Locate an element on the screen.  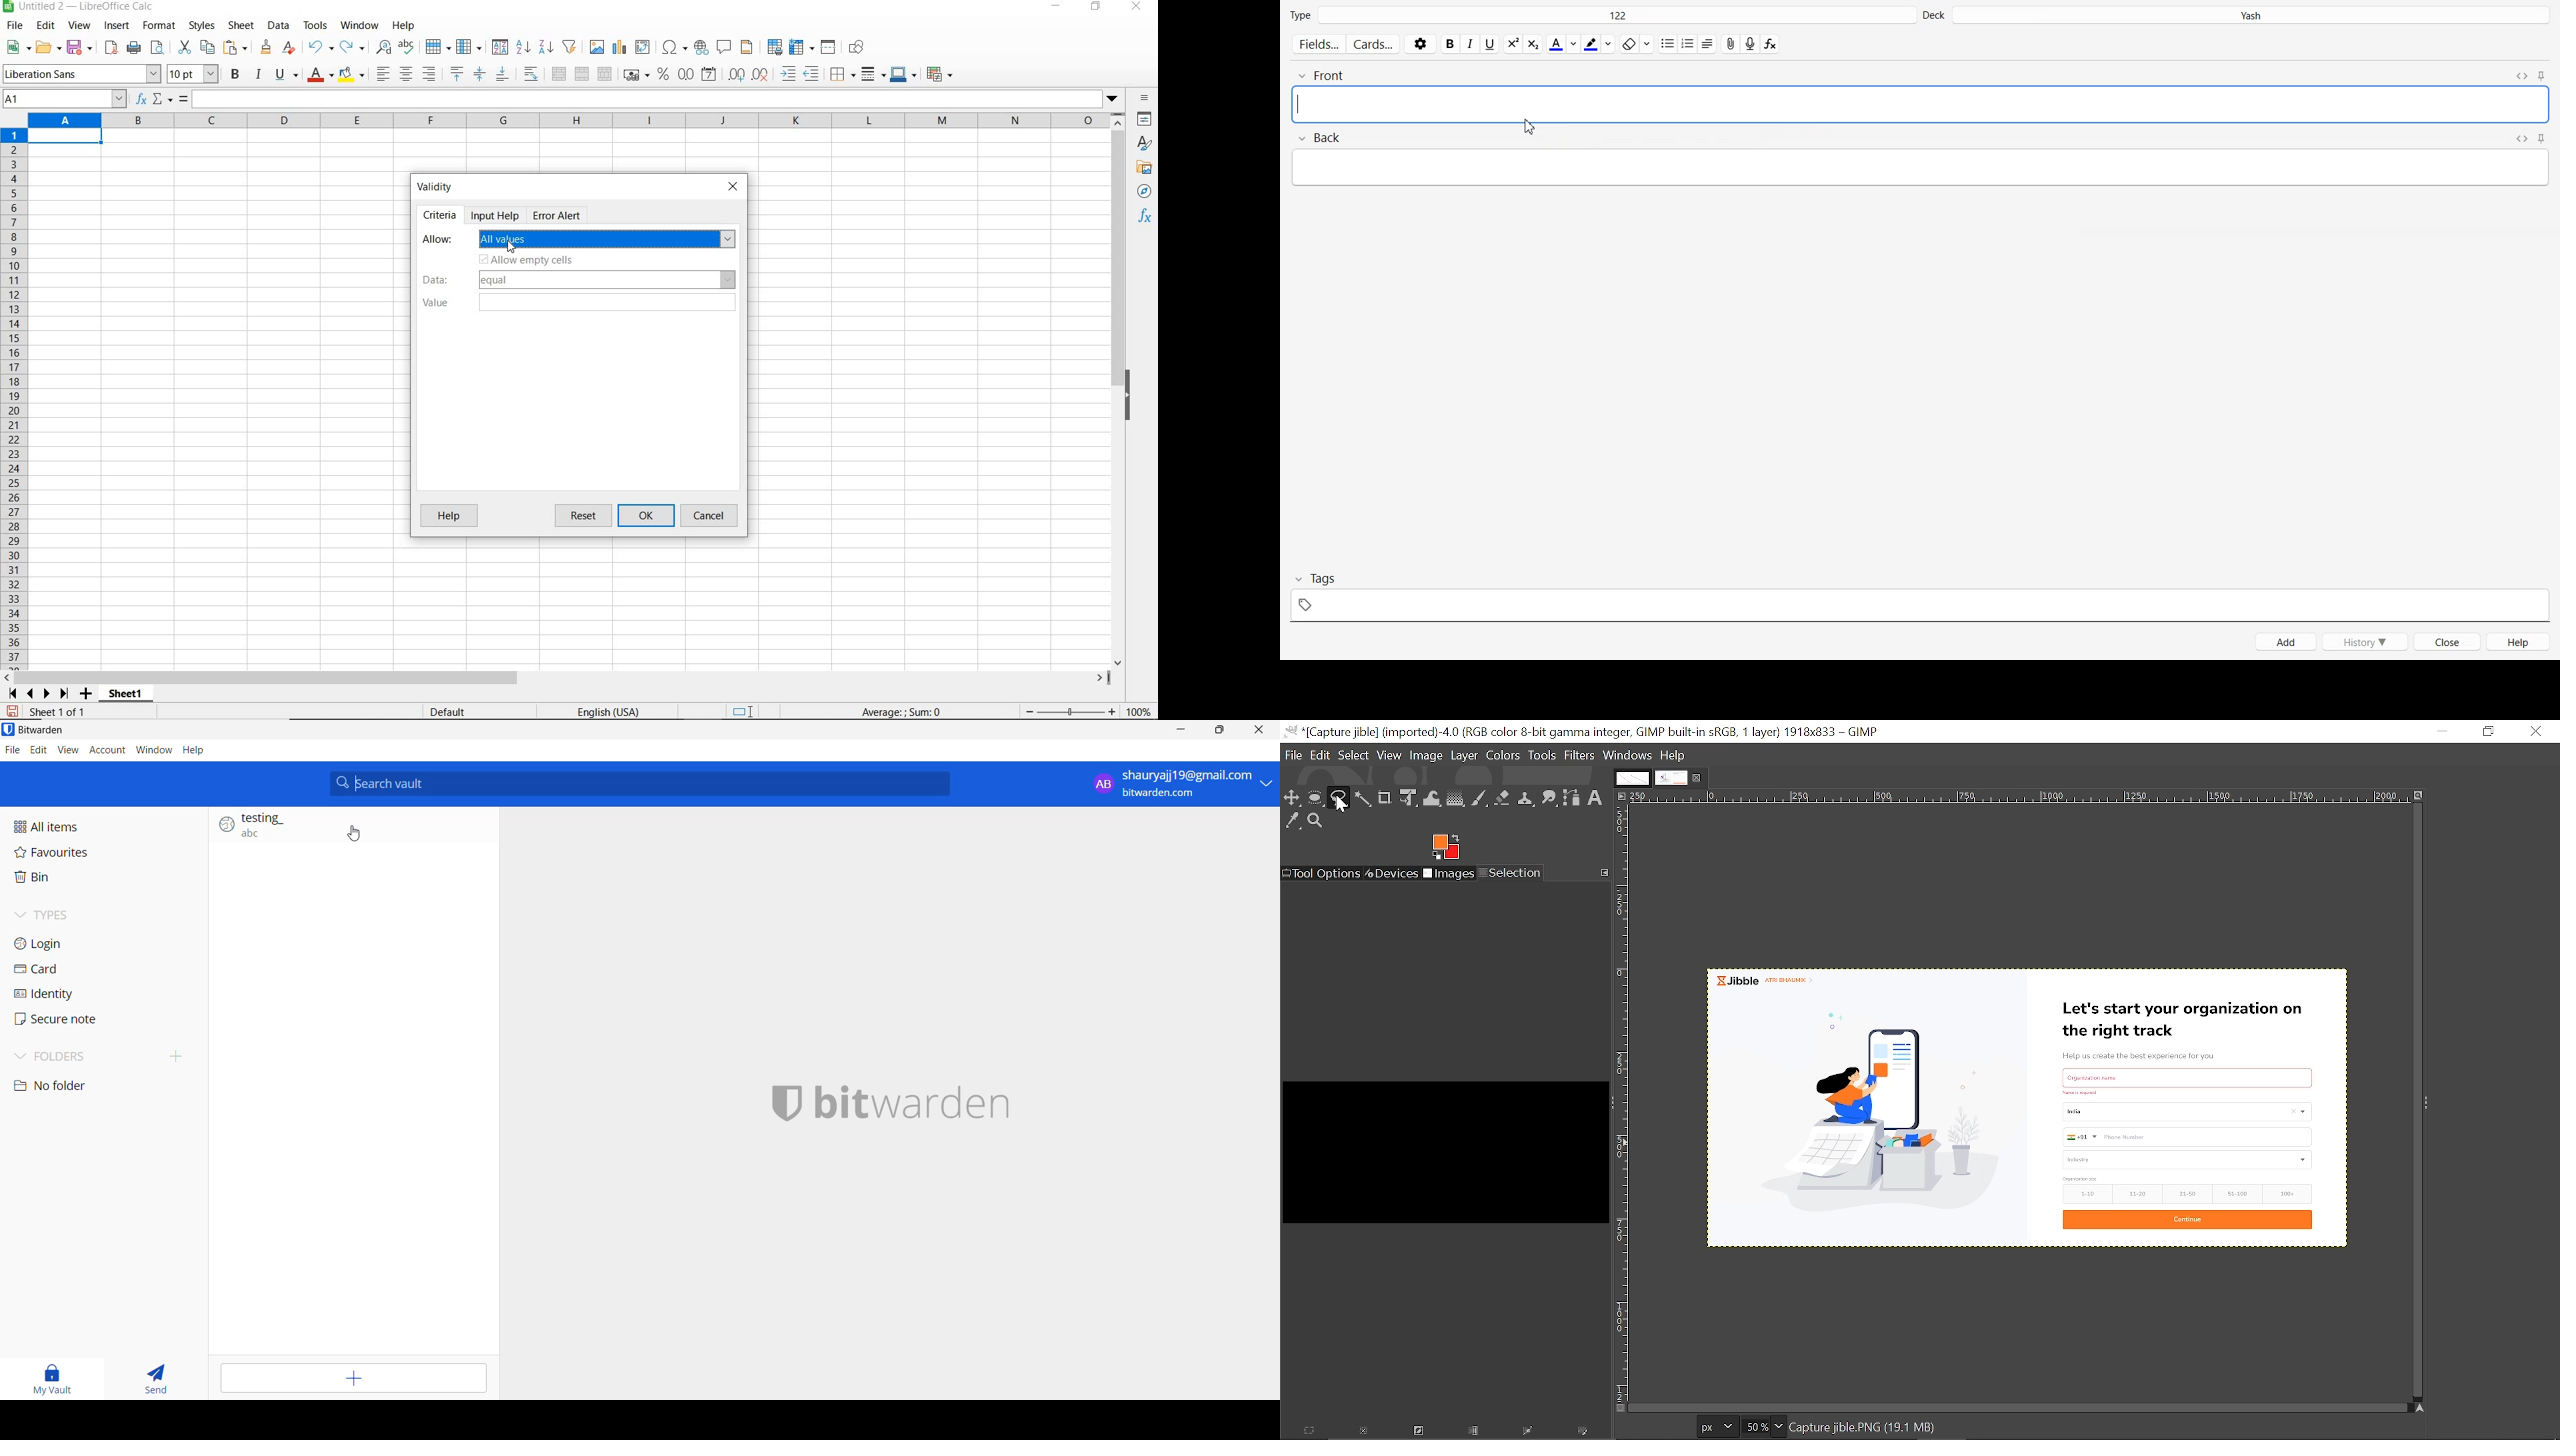
Add is located at coordinates (2285, 642).